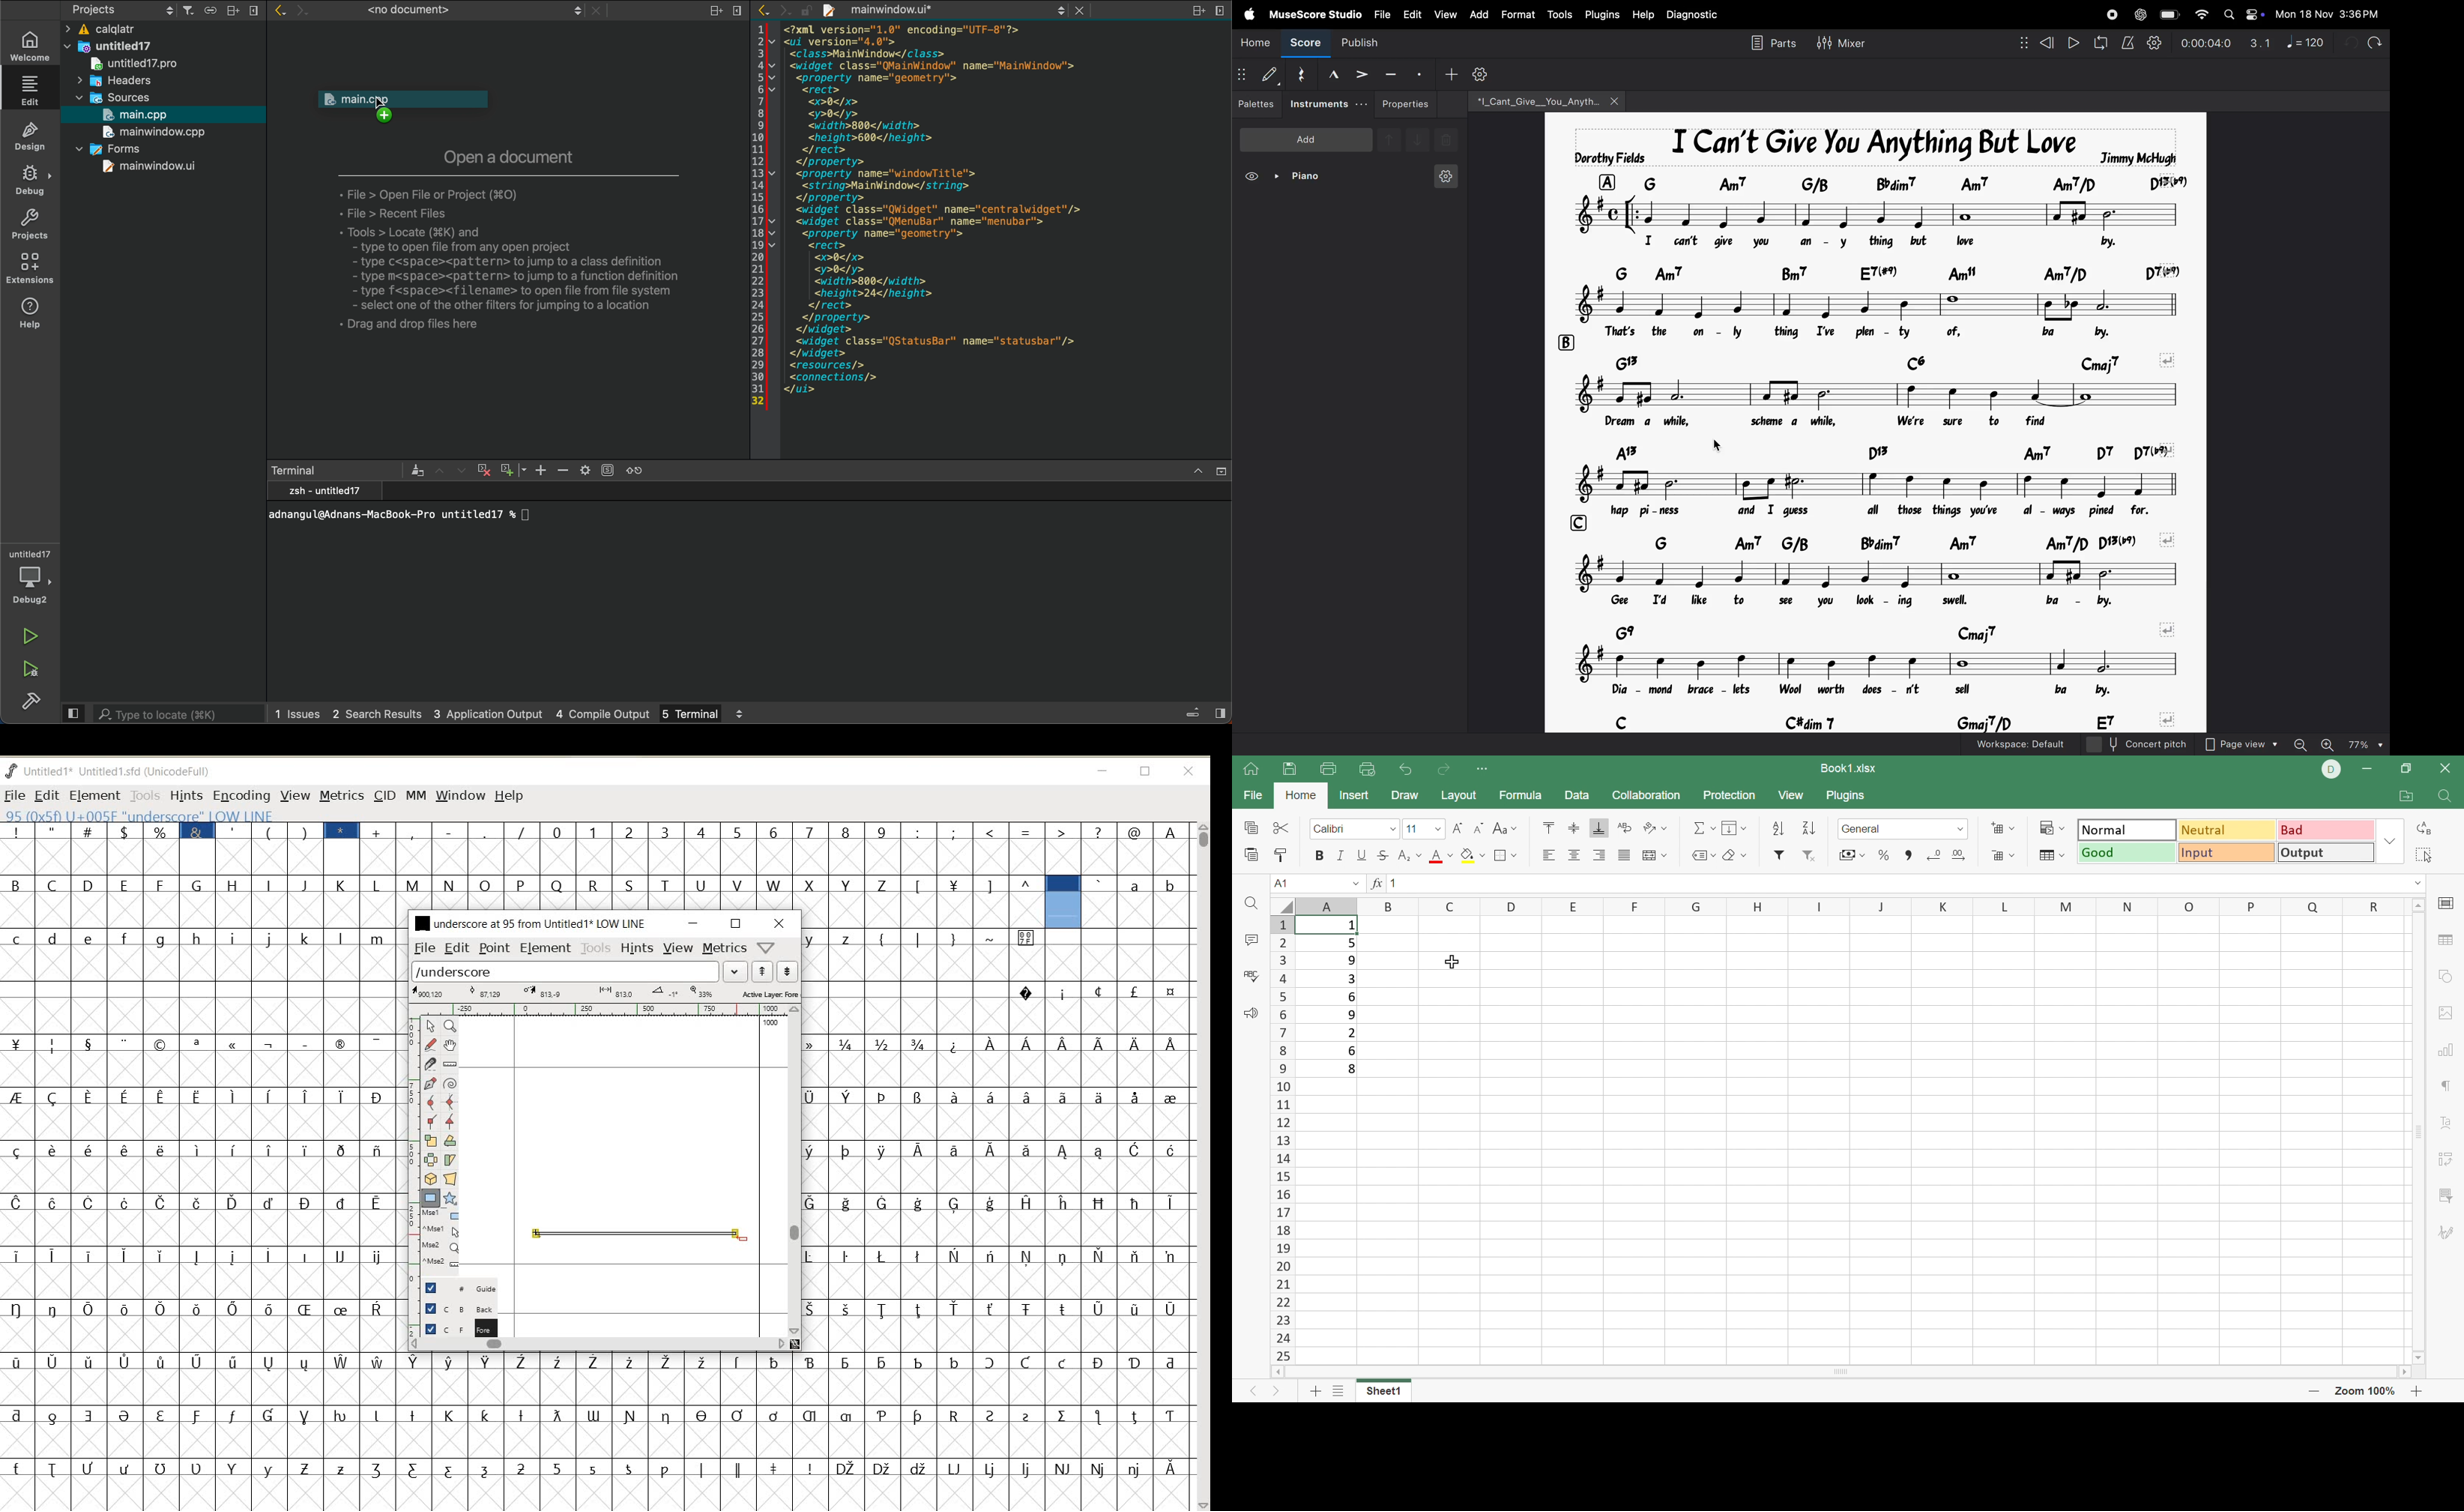  I want to click on properties, so click(1407, 104).